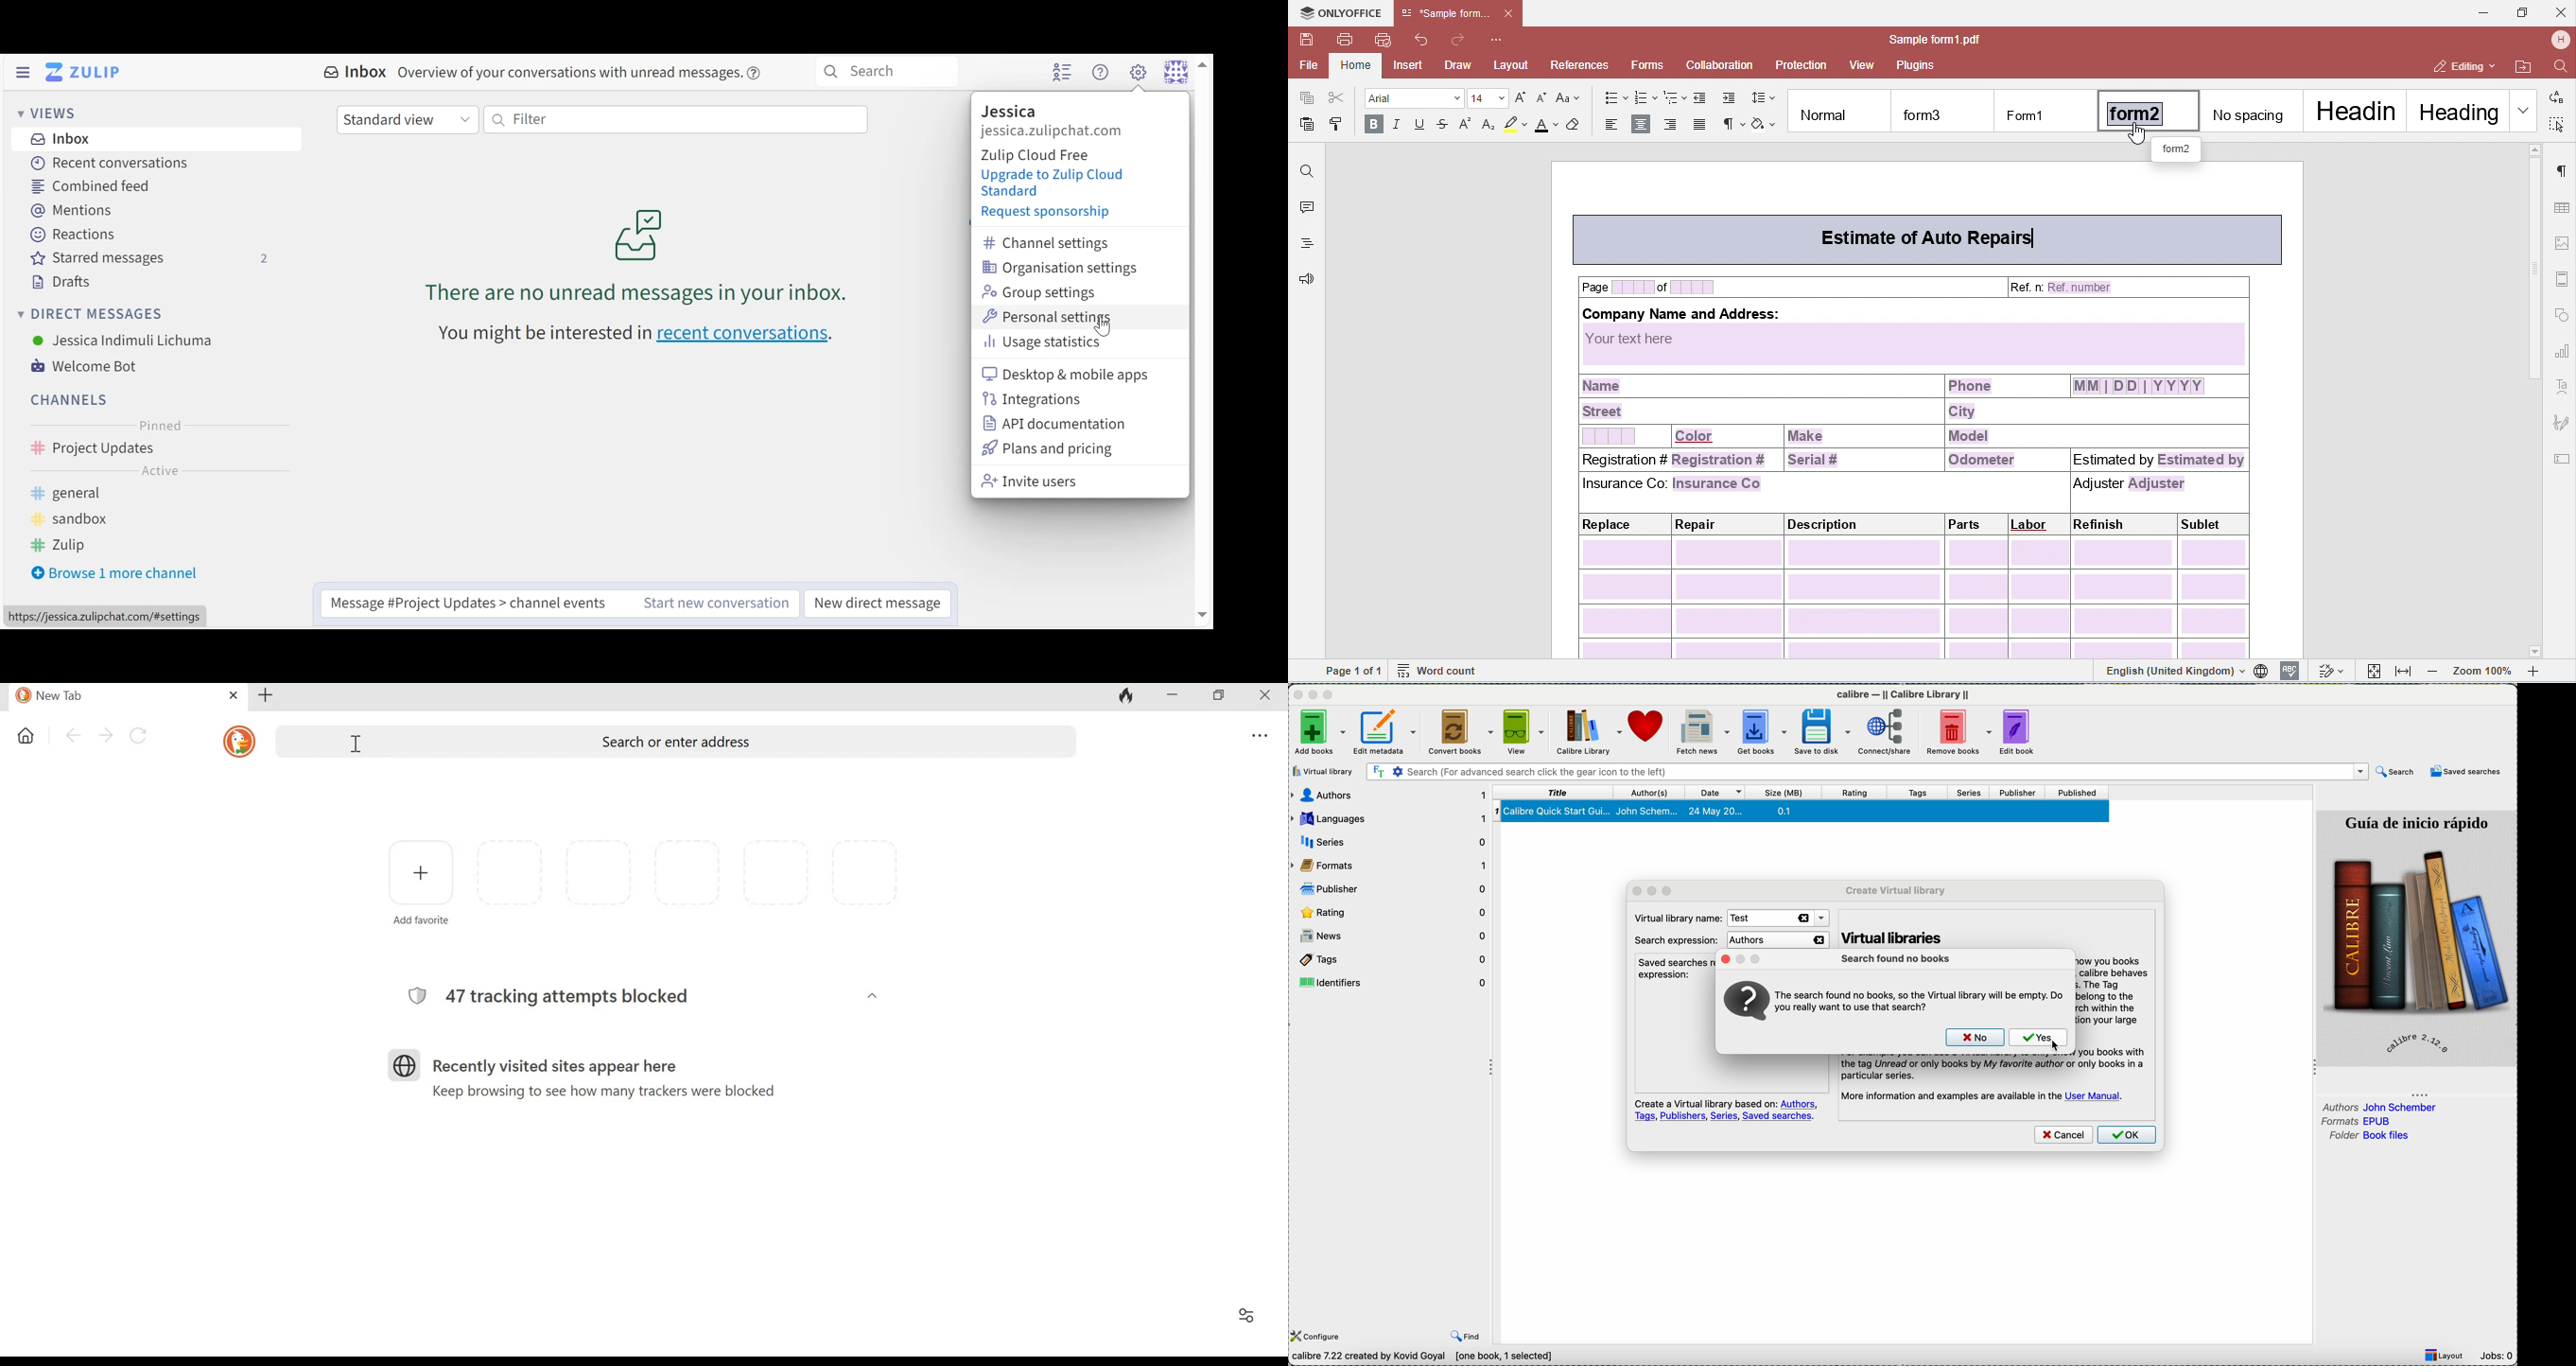  What do you see at coordinates (1891, 733) in the screenshot?
I see `connect/share` at bounding box center [1891, 733].